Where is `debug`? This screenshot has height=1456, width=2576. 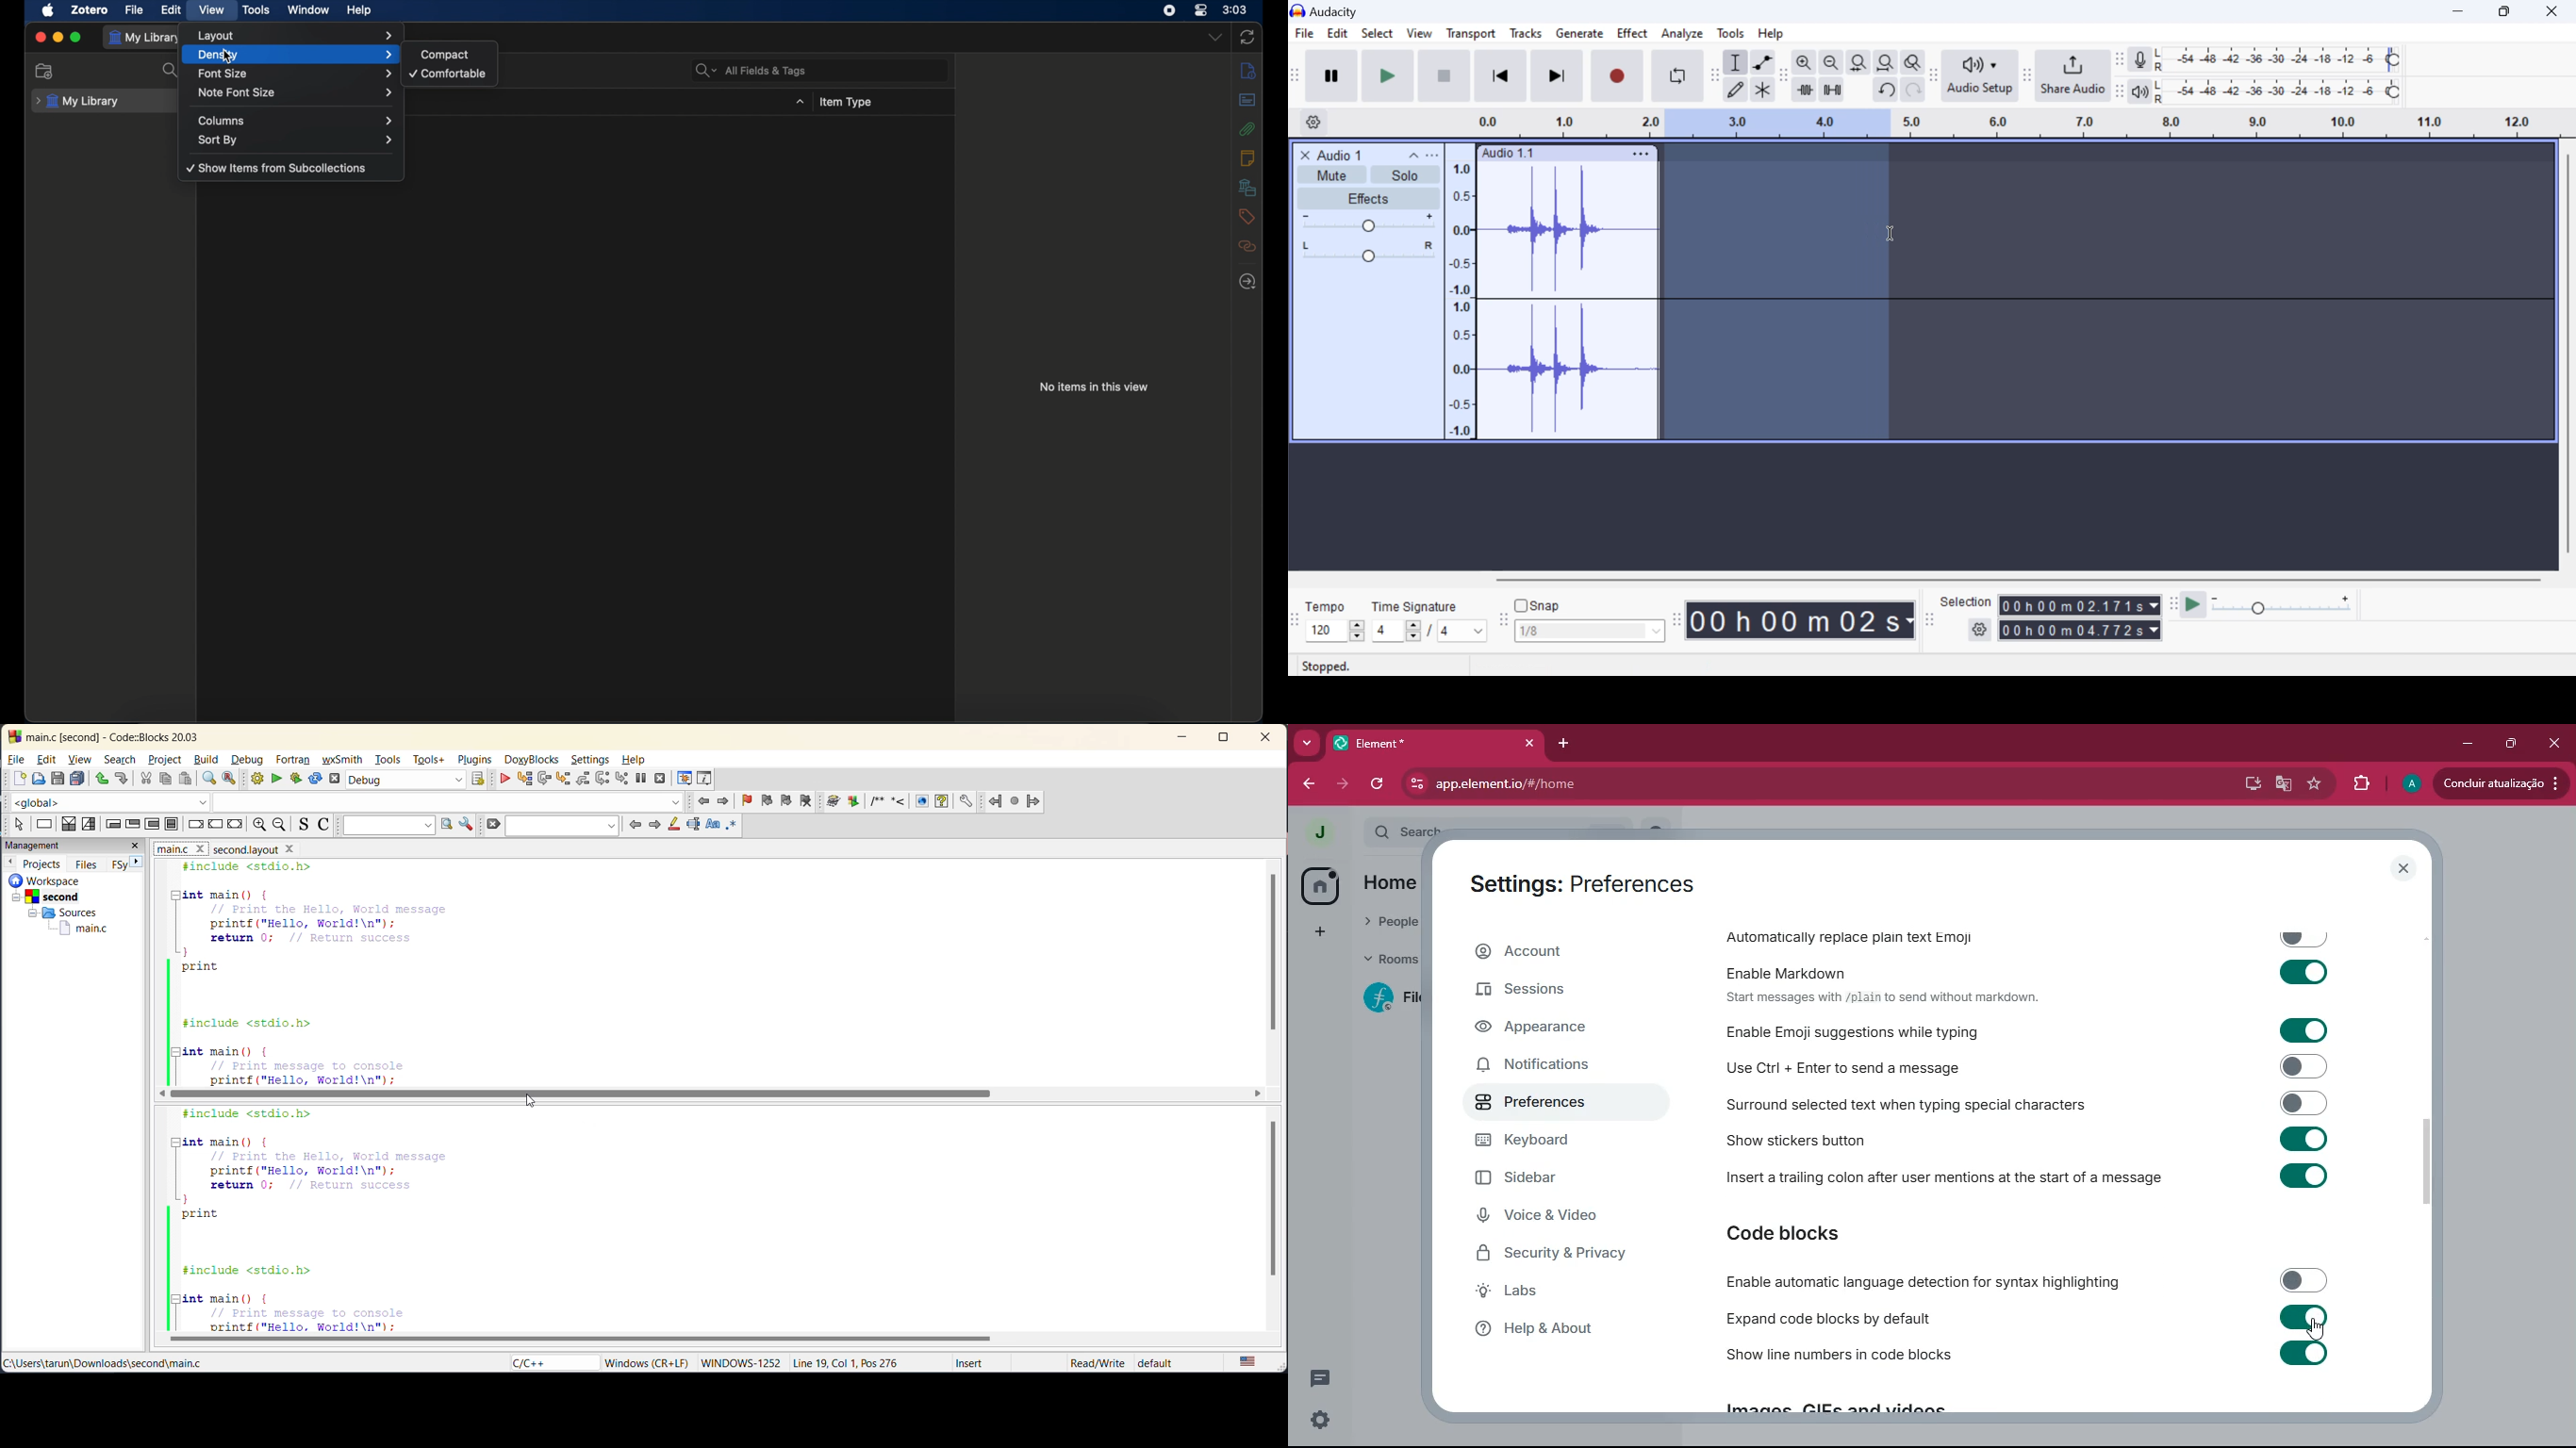
debug is located at coordinates (250, 758).